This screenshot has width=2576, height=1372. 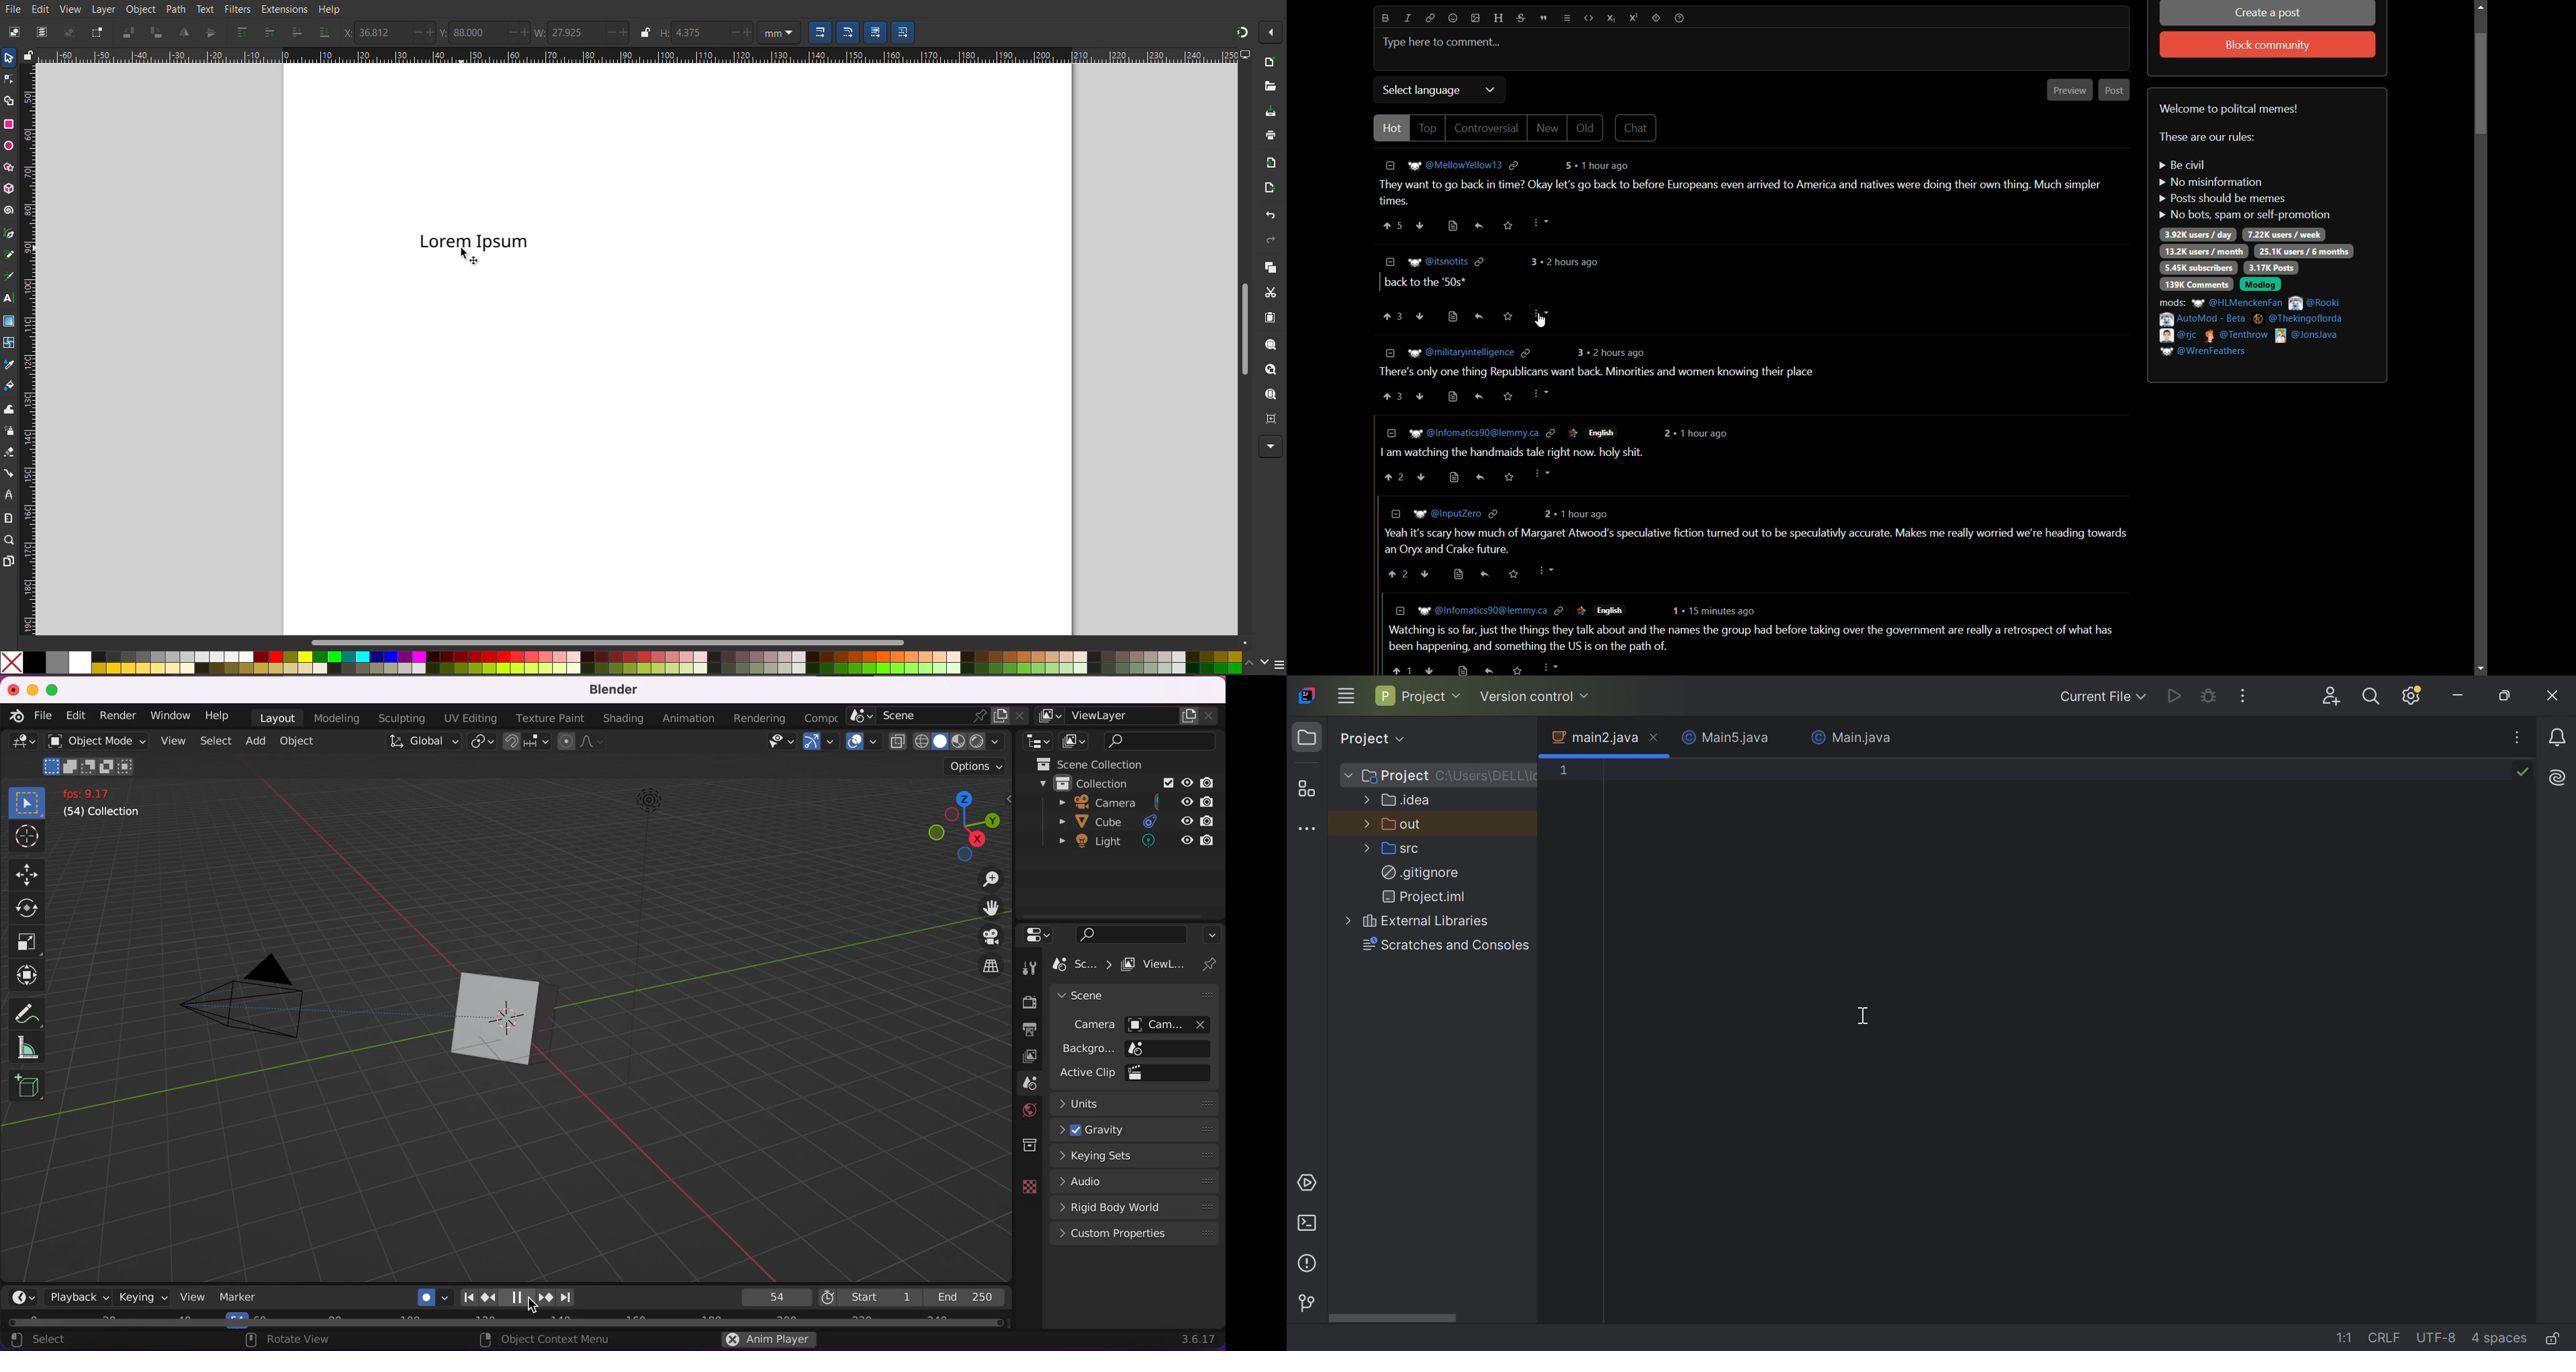 What do you see at coordinates (1420, 91) in the screenshot?
I see `select language` at bounding box center [1420, 91].